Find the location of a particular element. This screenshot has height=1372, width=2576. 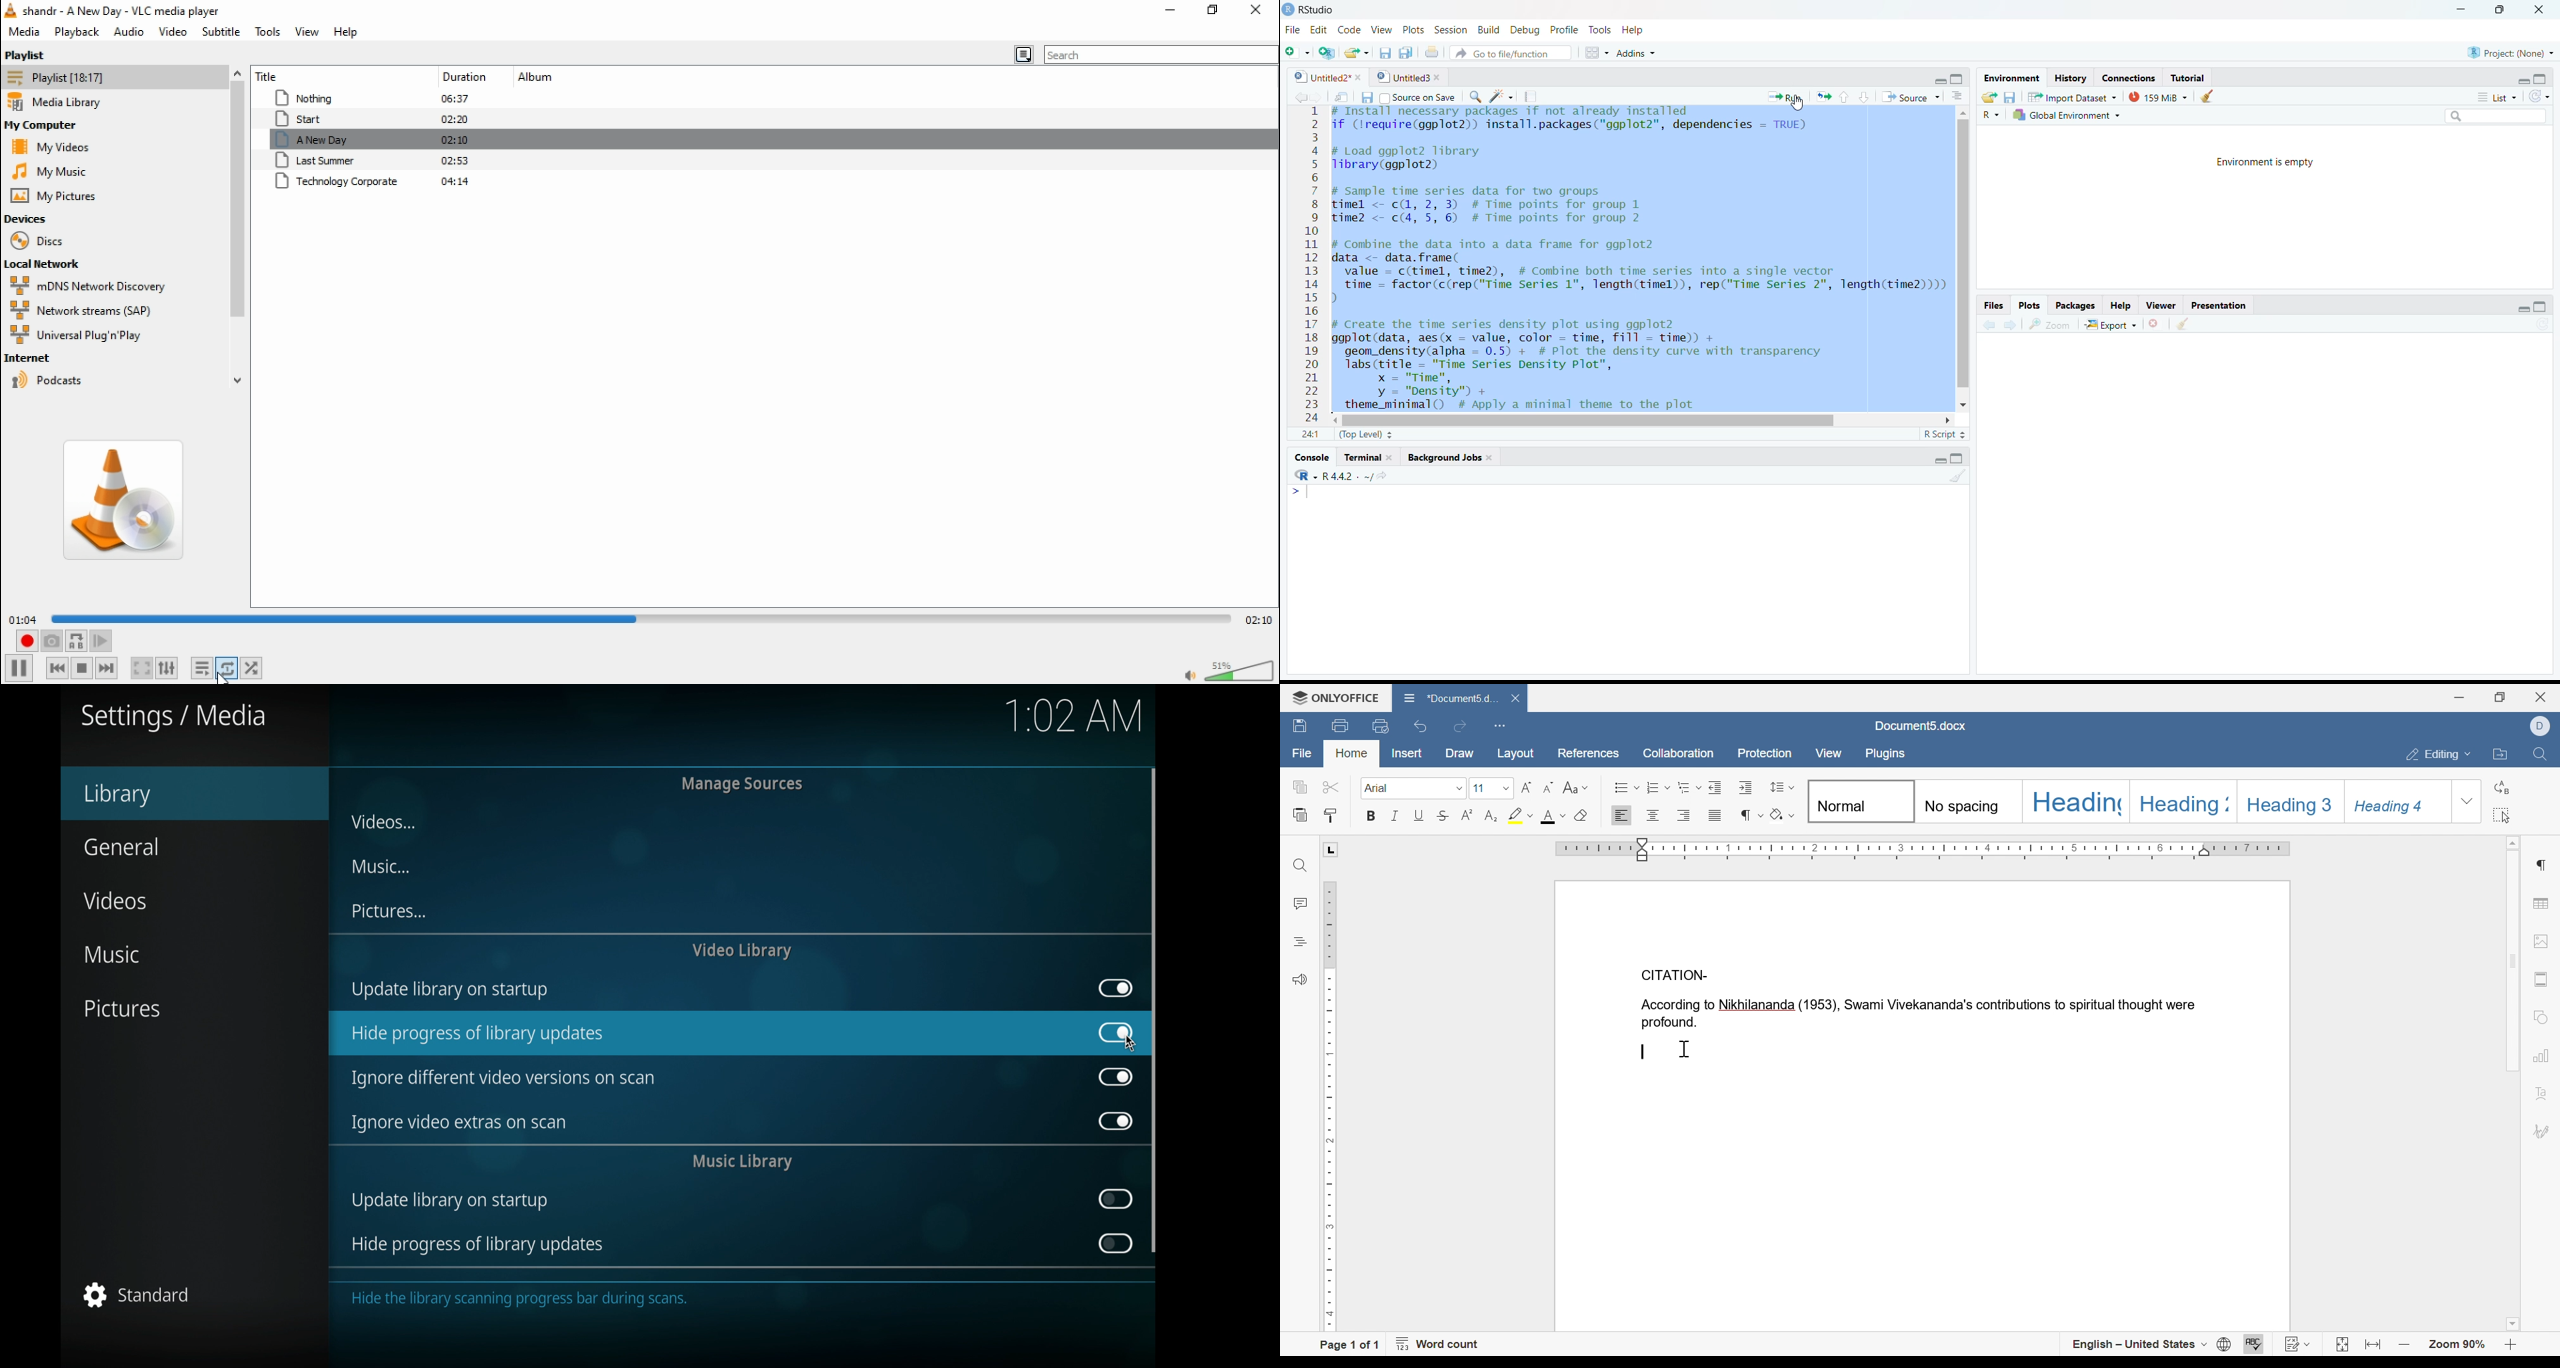

chart settings is located at coordinates (2541, 1057).